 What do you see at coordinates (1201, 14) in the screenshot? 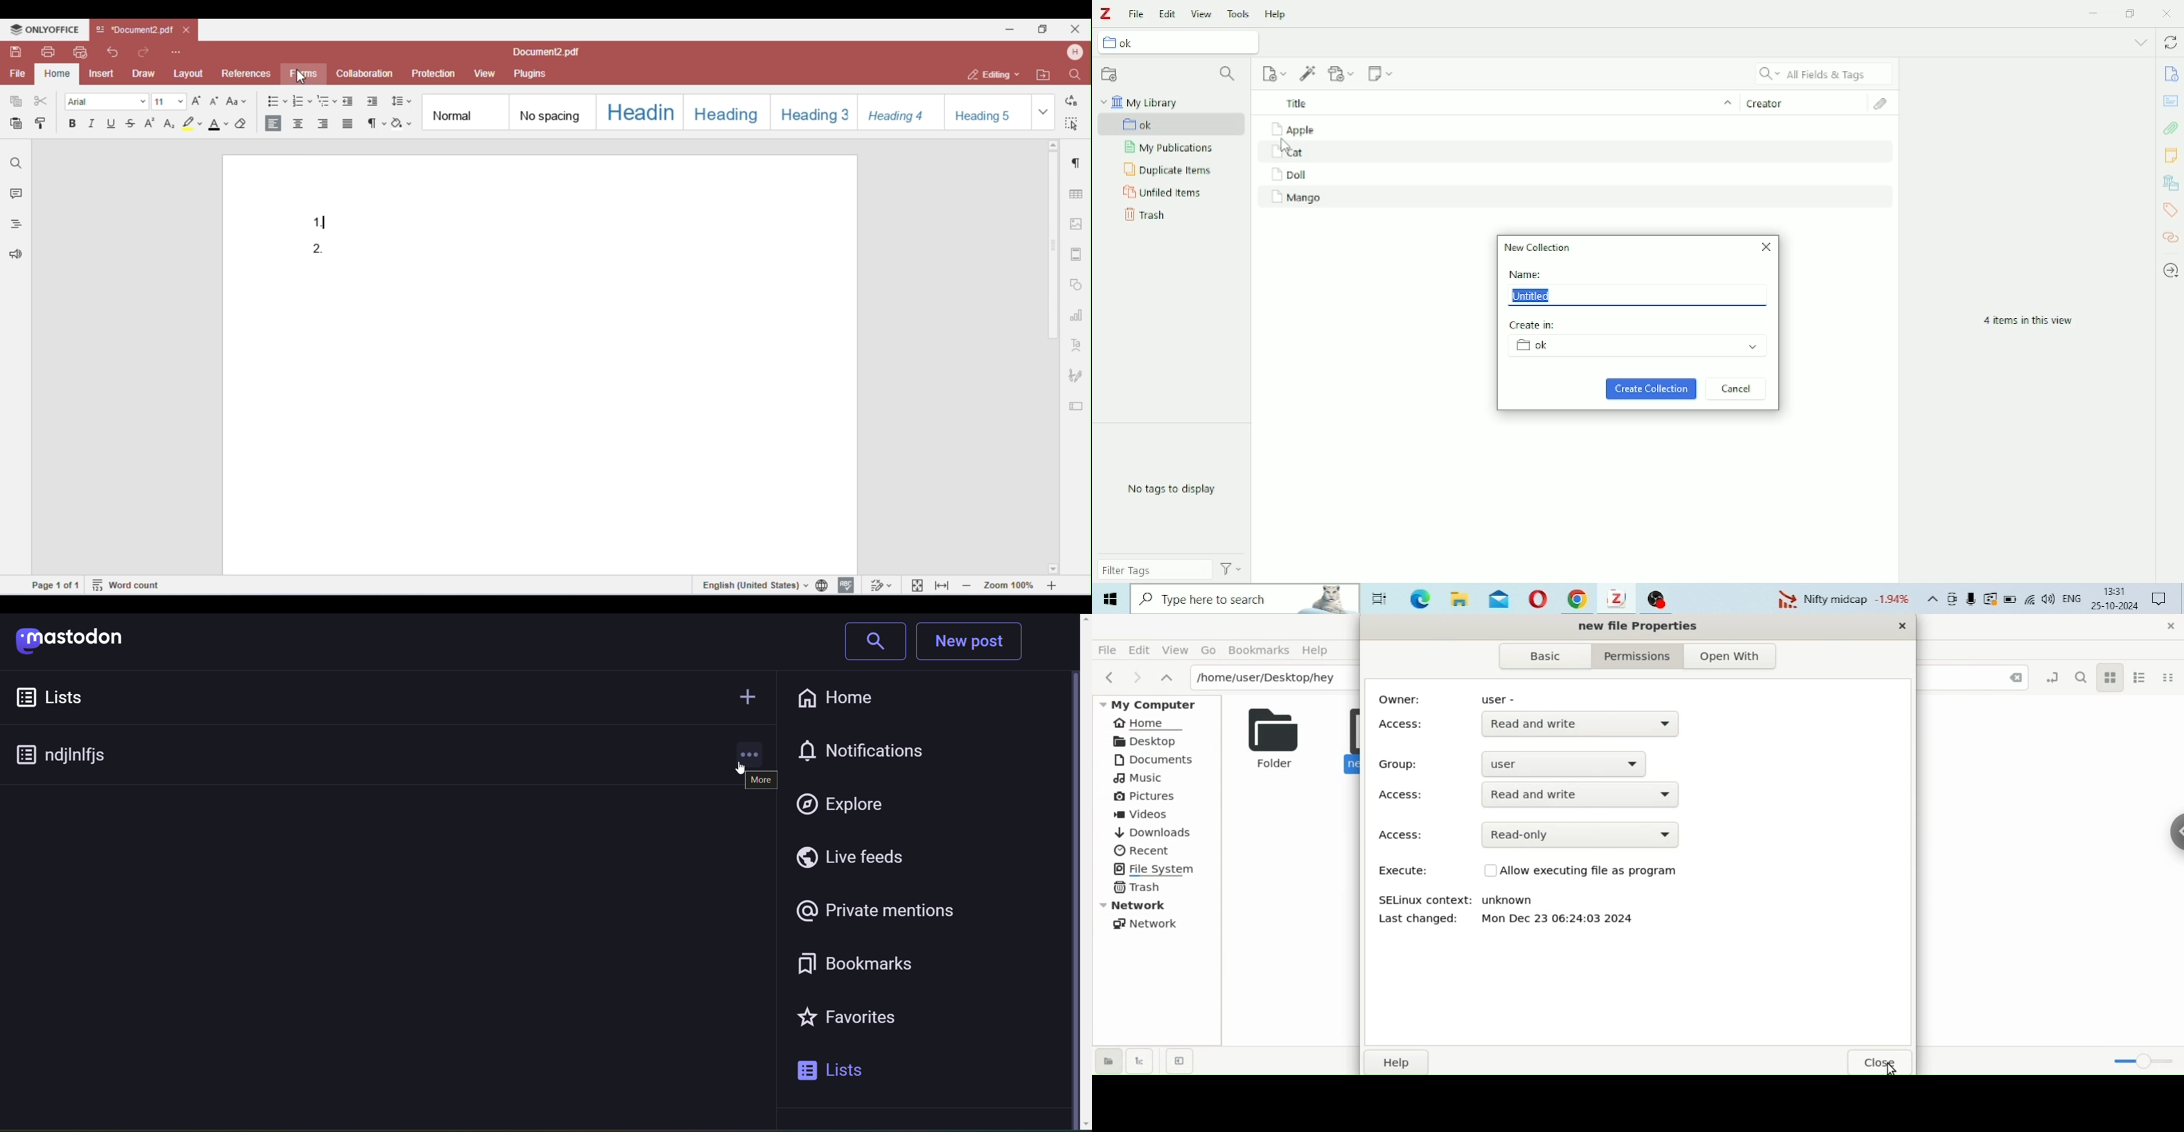
I see `View` at bounding box center [1201, 14].